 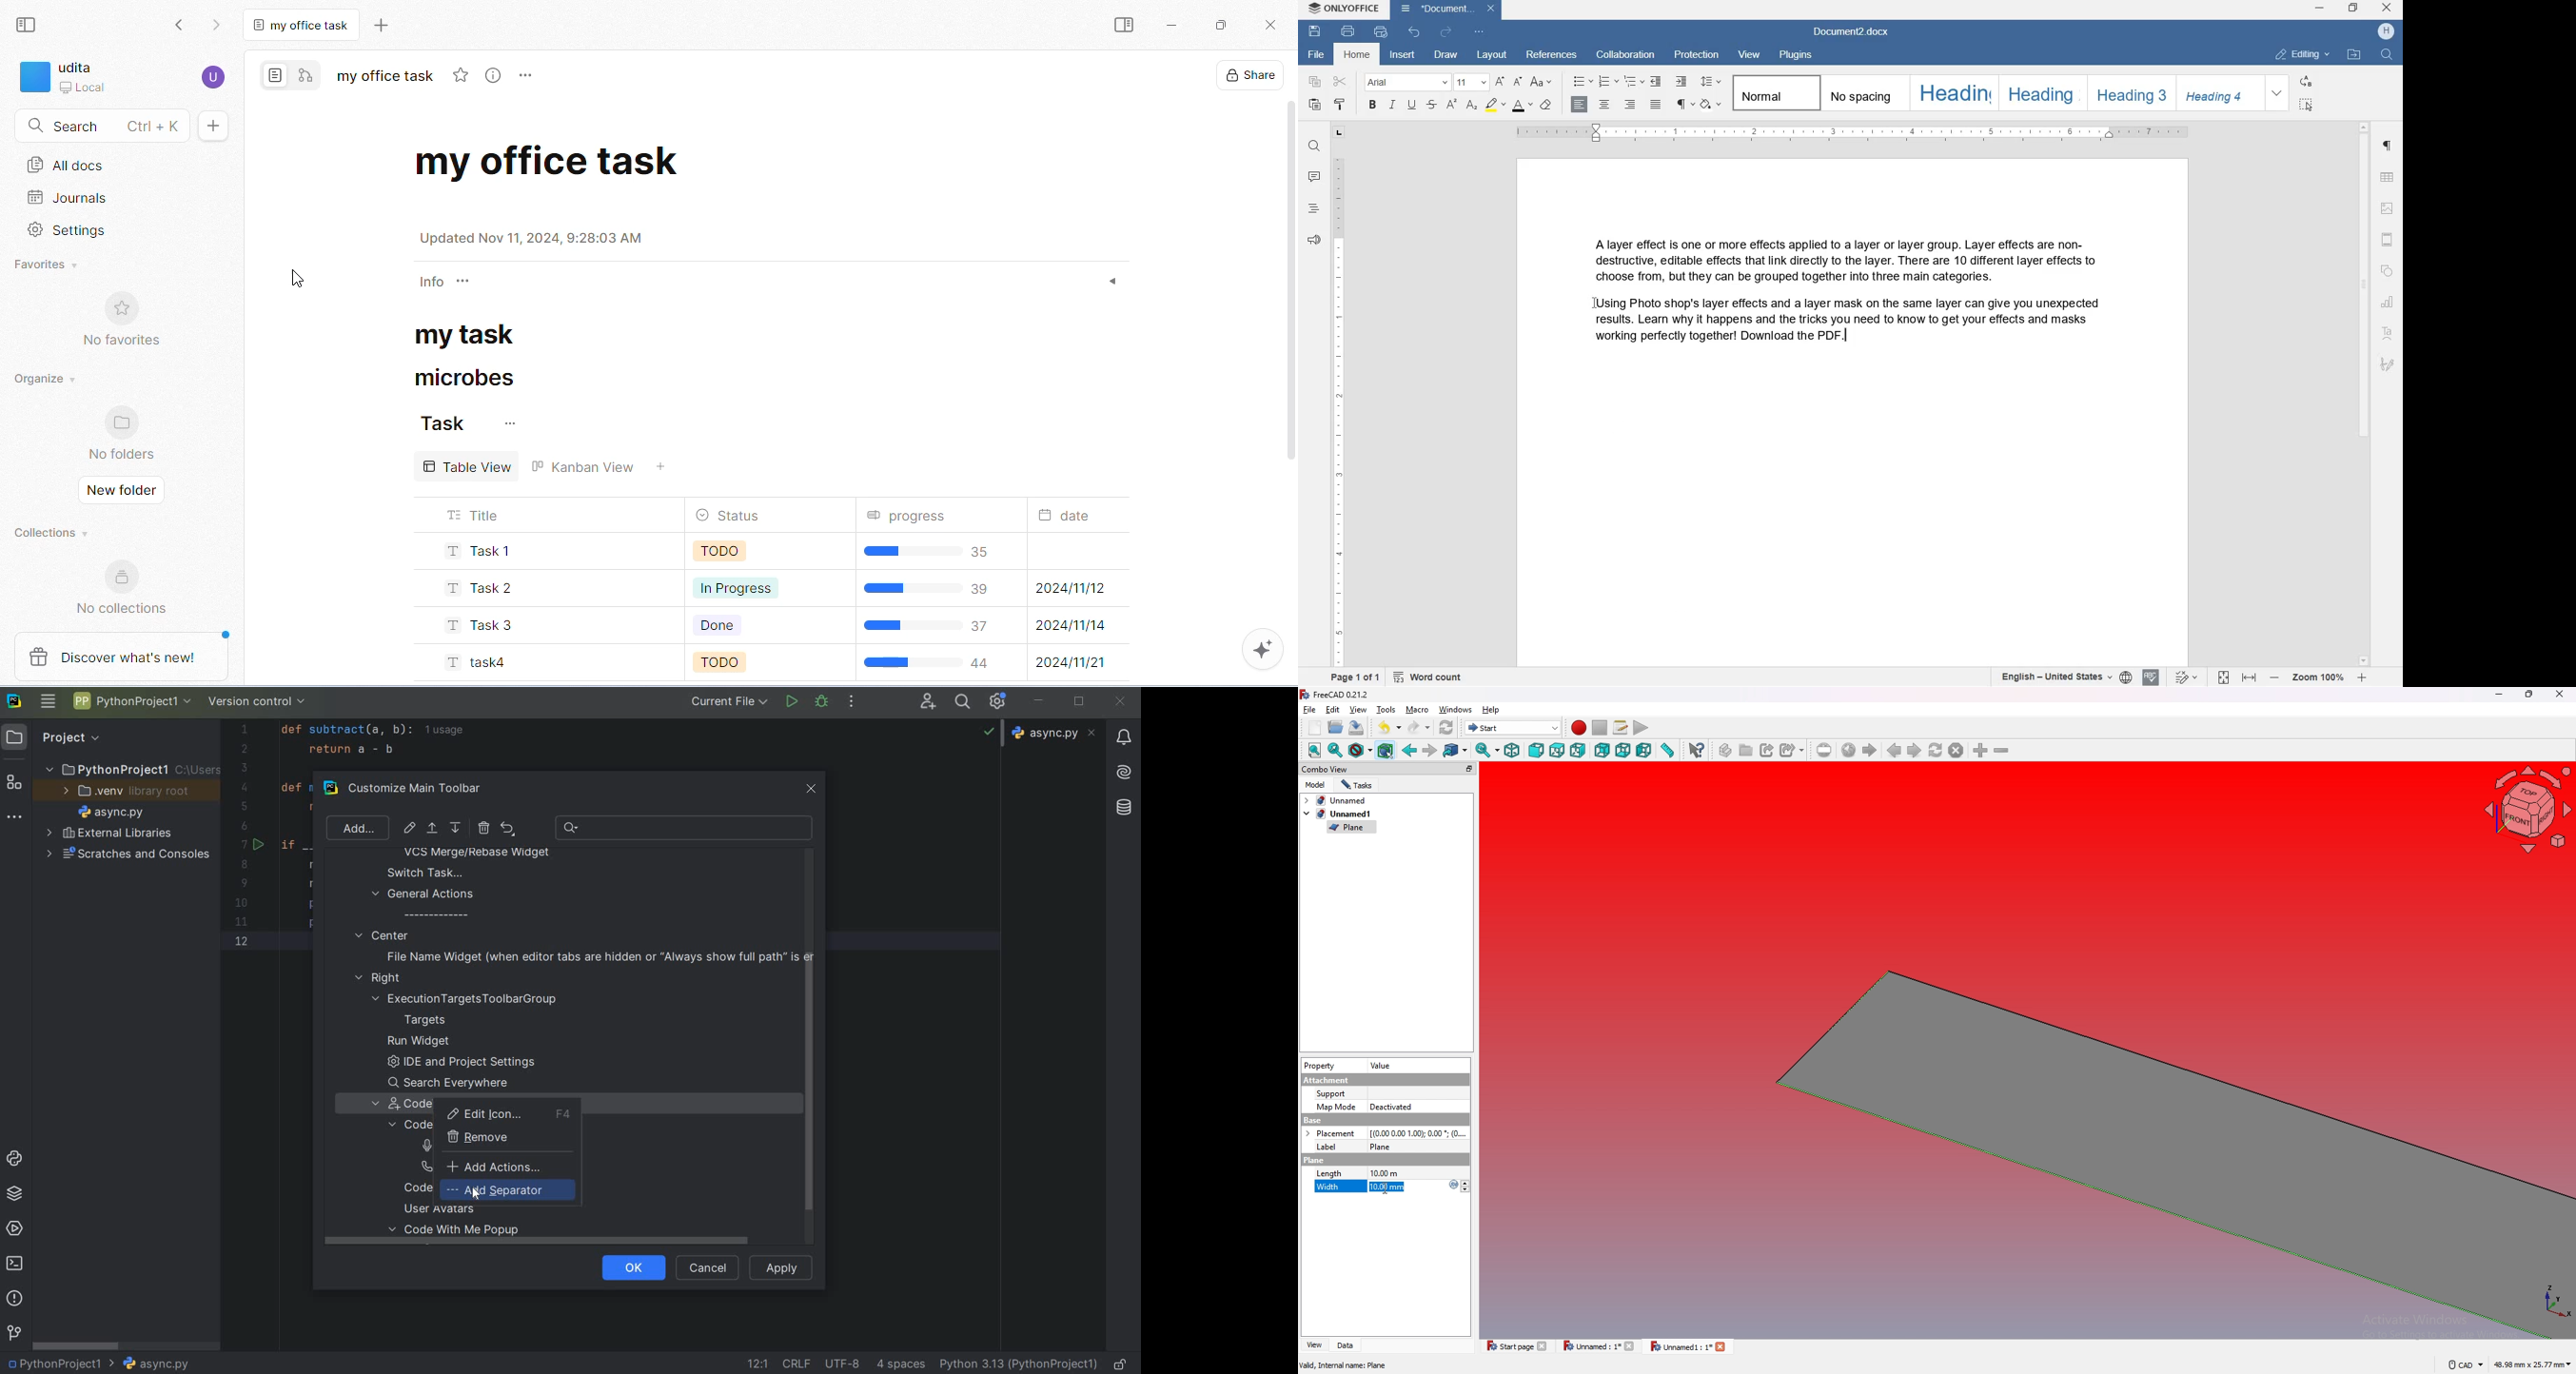 What do you see at coordinates (2157, 1118) in the screenshot?
I see `plane` at bounding box center [2157, 1118].